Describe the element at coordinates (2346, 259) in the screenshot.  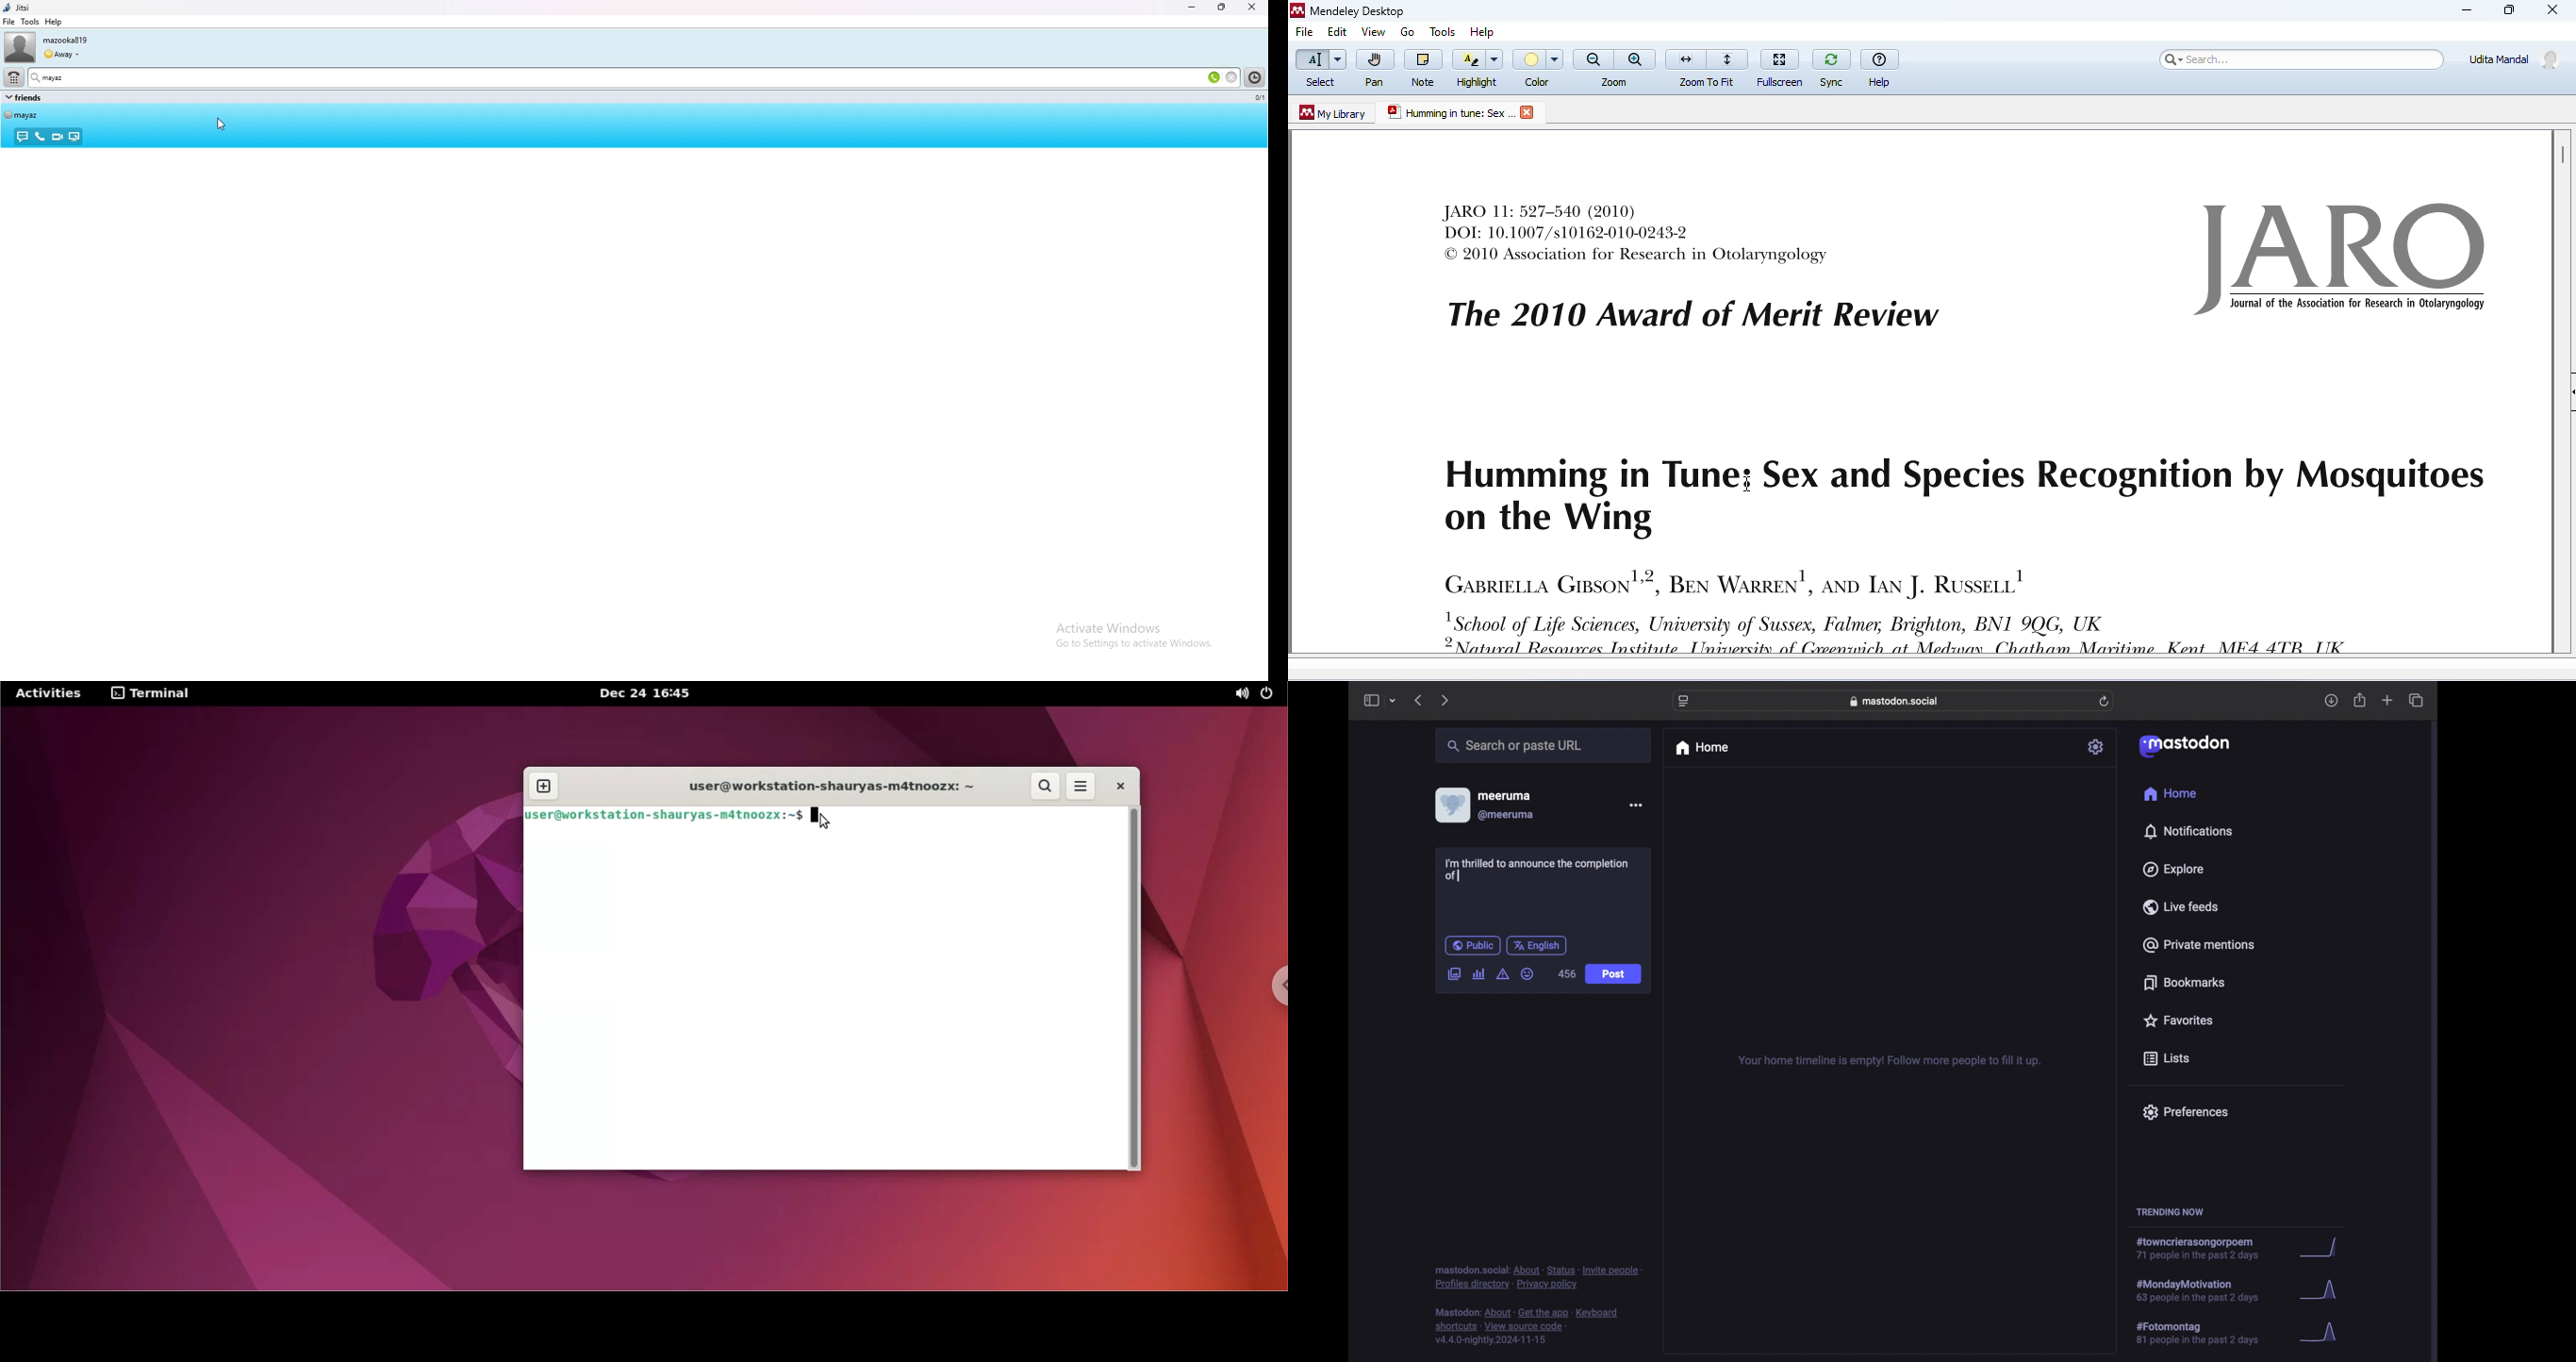
I see `JARO Journal of the Association for Research in Otolaryngology` at that location.